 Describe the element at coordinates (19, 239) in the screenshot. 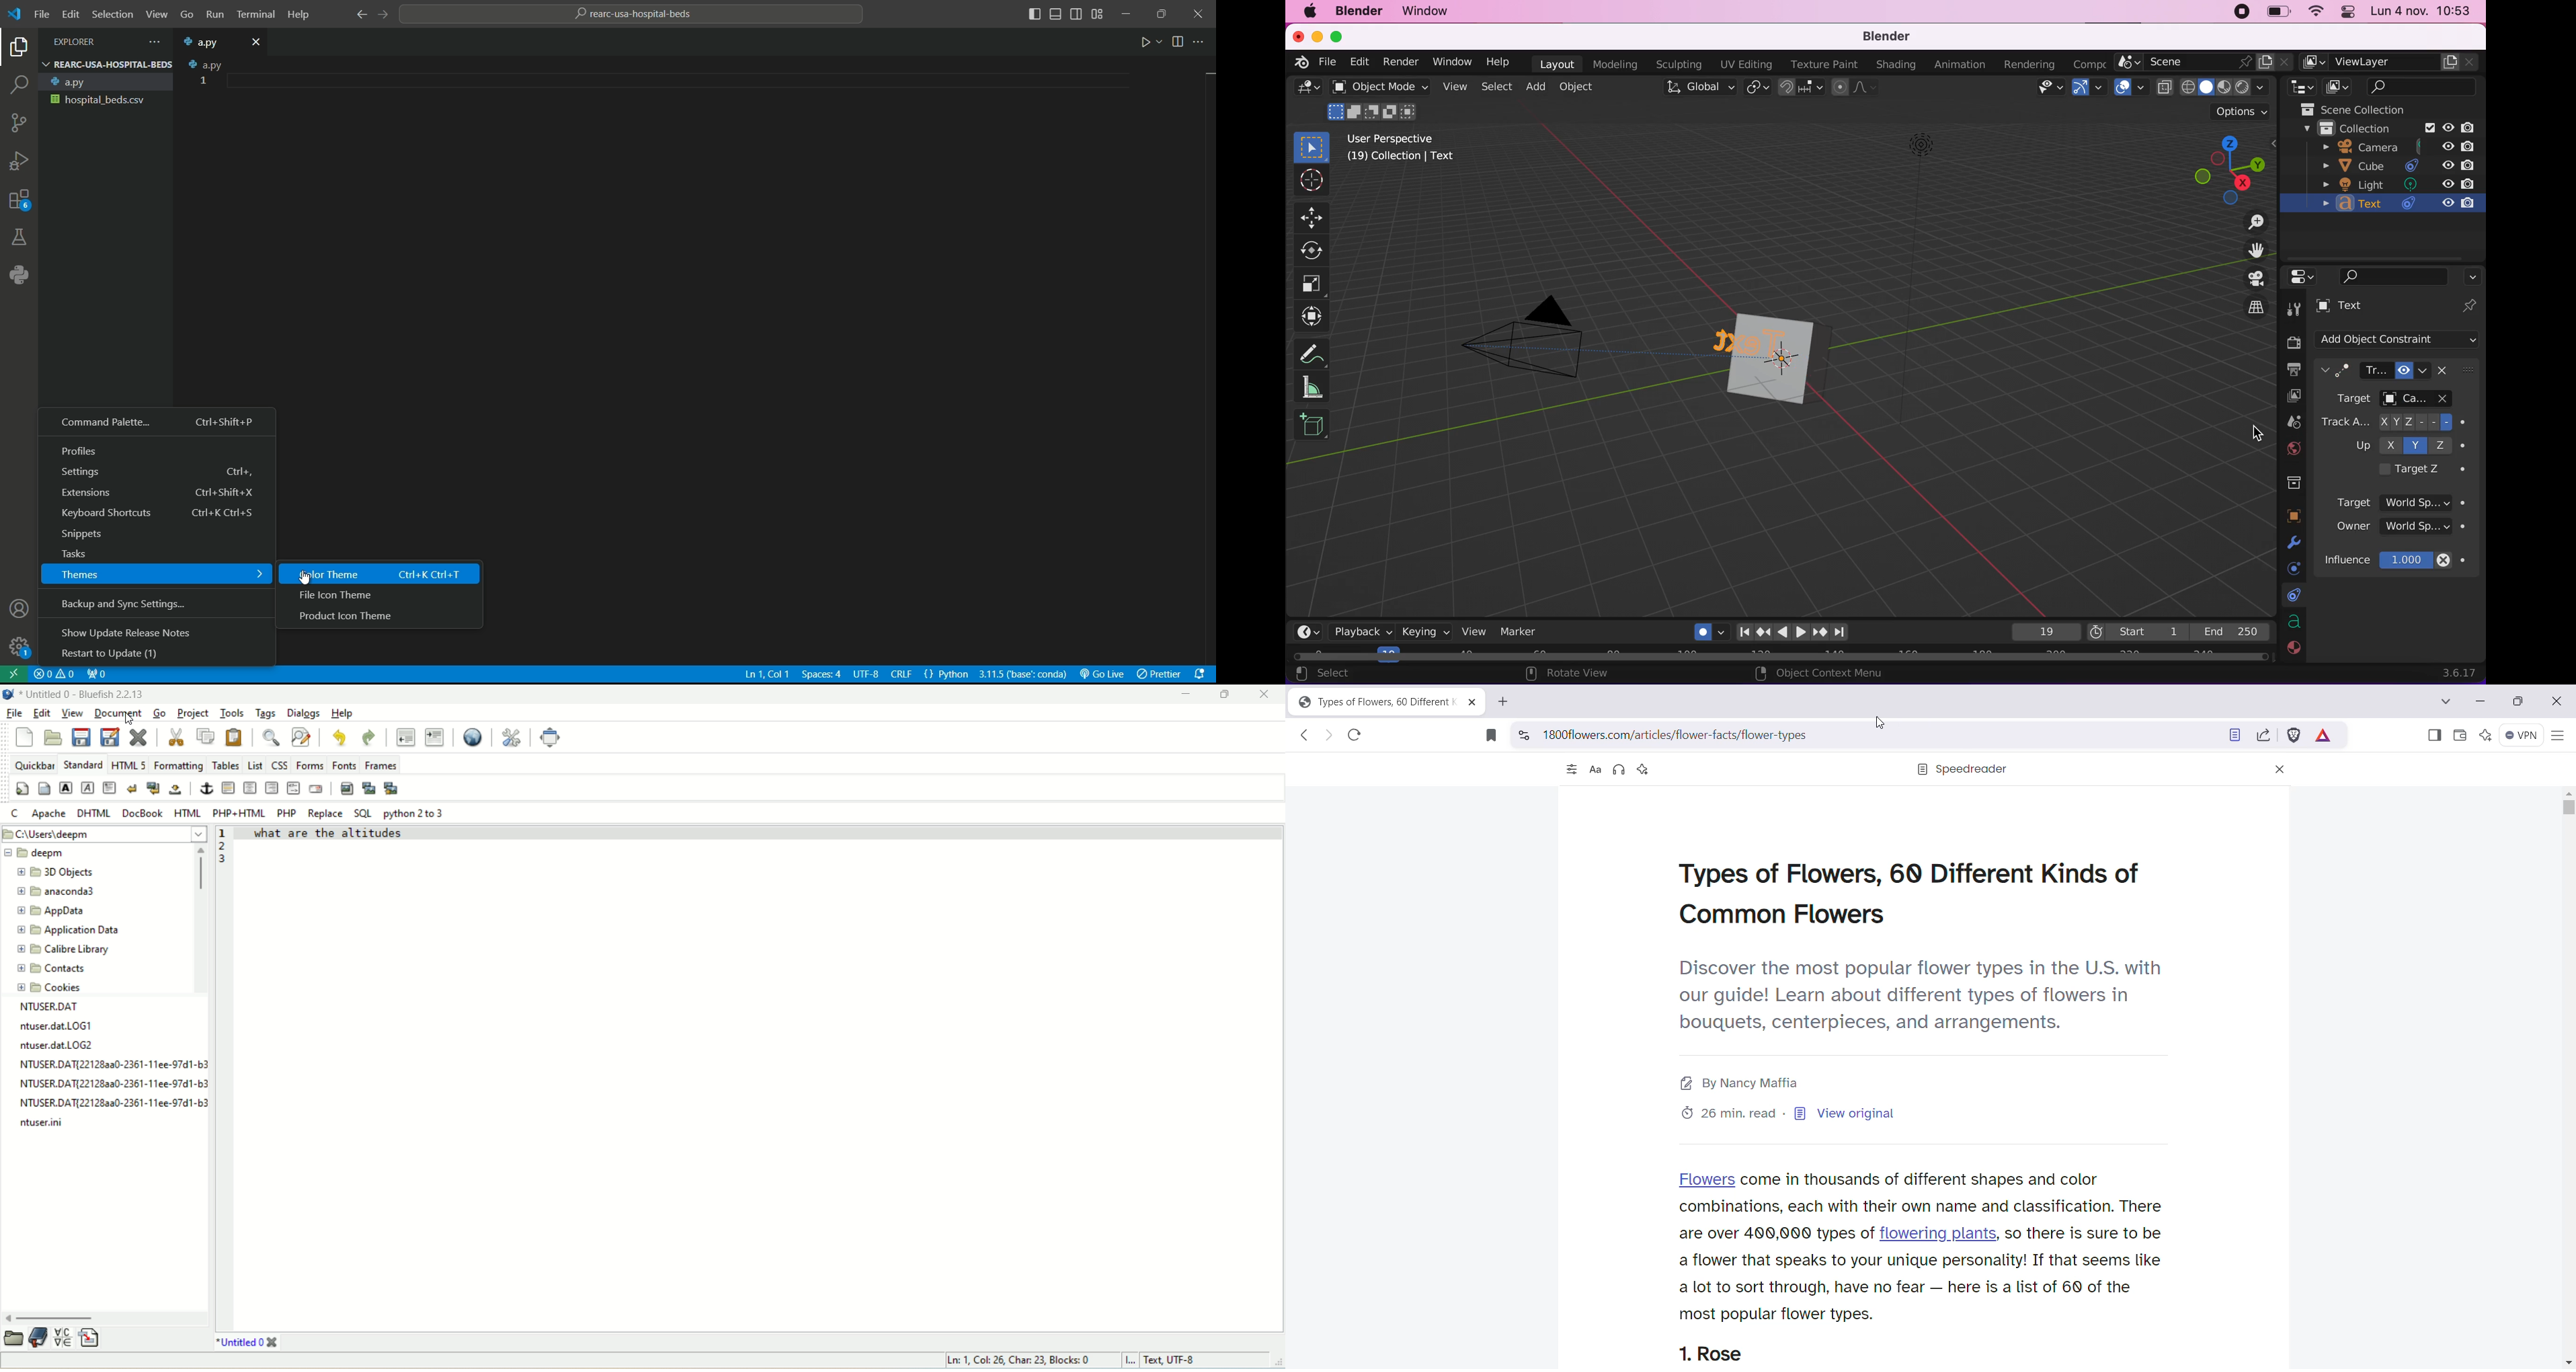

I see `testing` at that location.